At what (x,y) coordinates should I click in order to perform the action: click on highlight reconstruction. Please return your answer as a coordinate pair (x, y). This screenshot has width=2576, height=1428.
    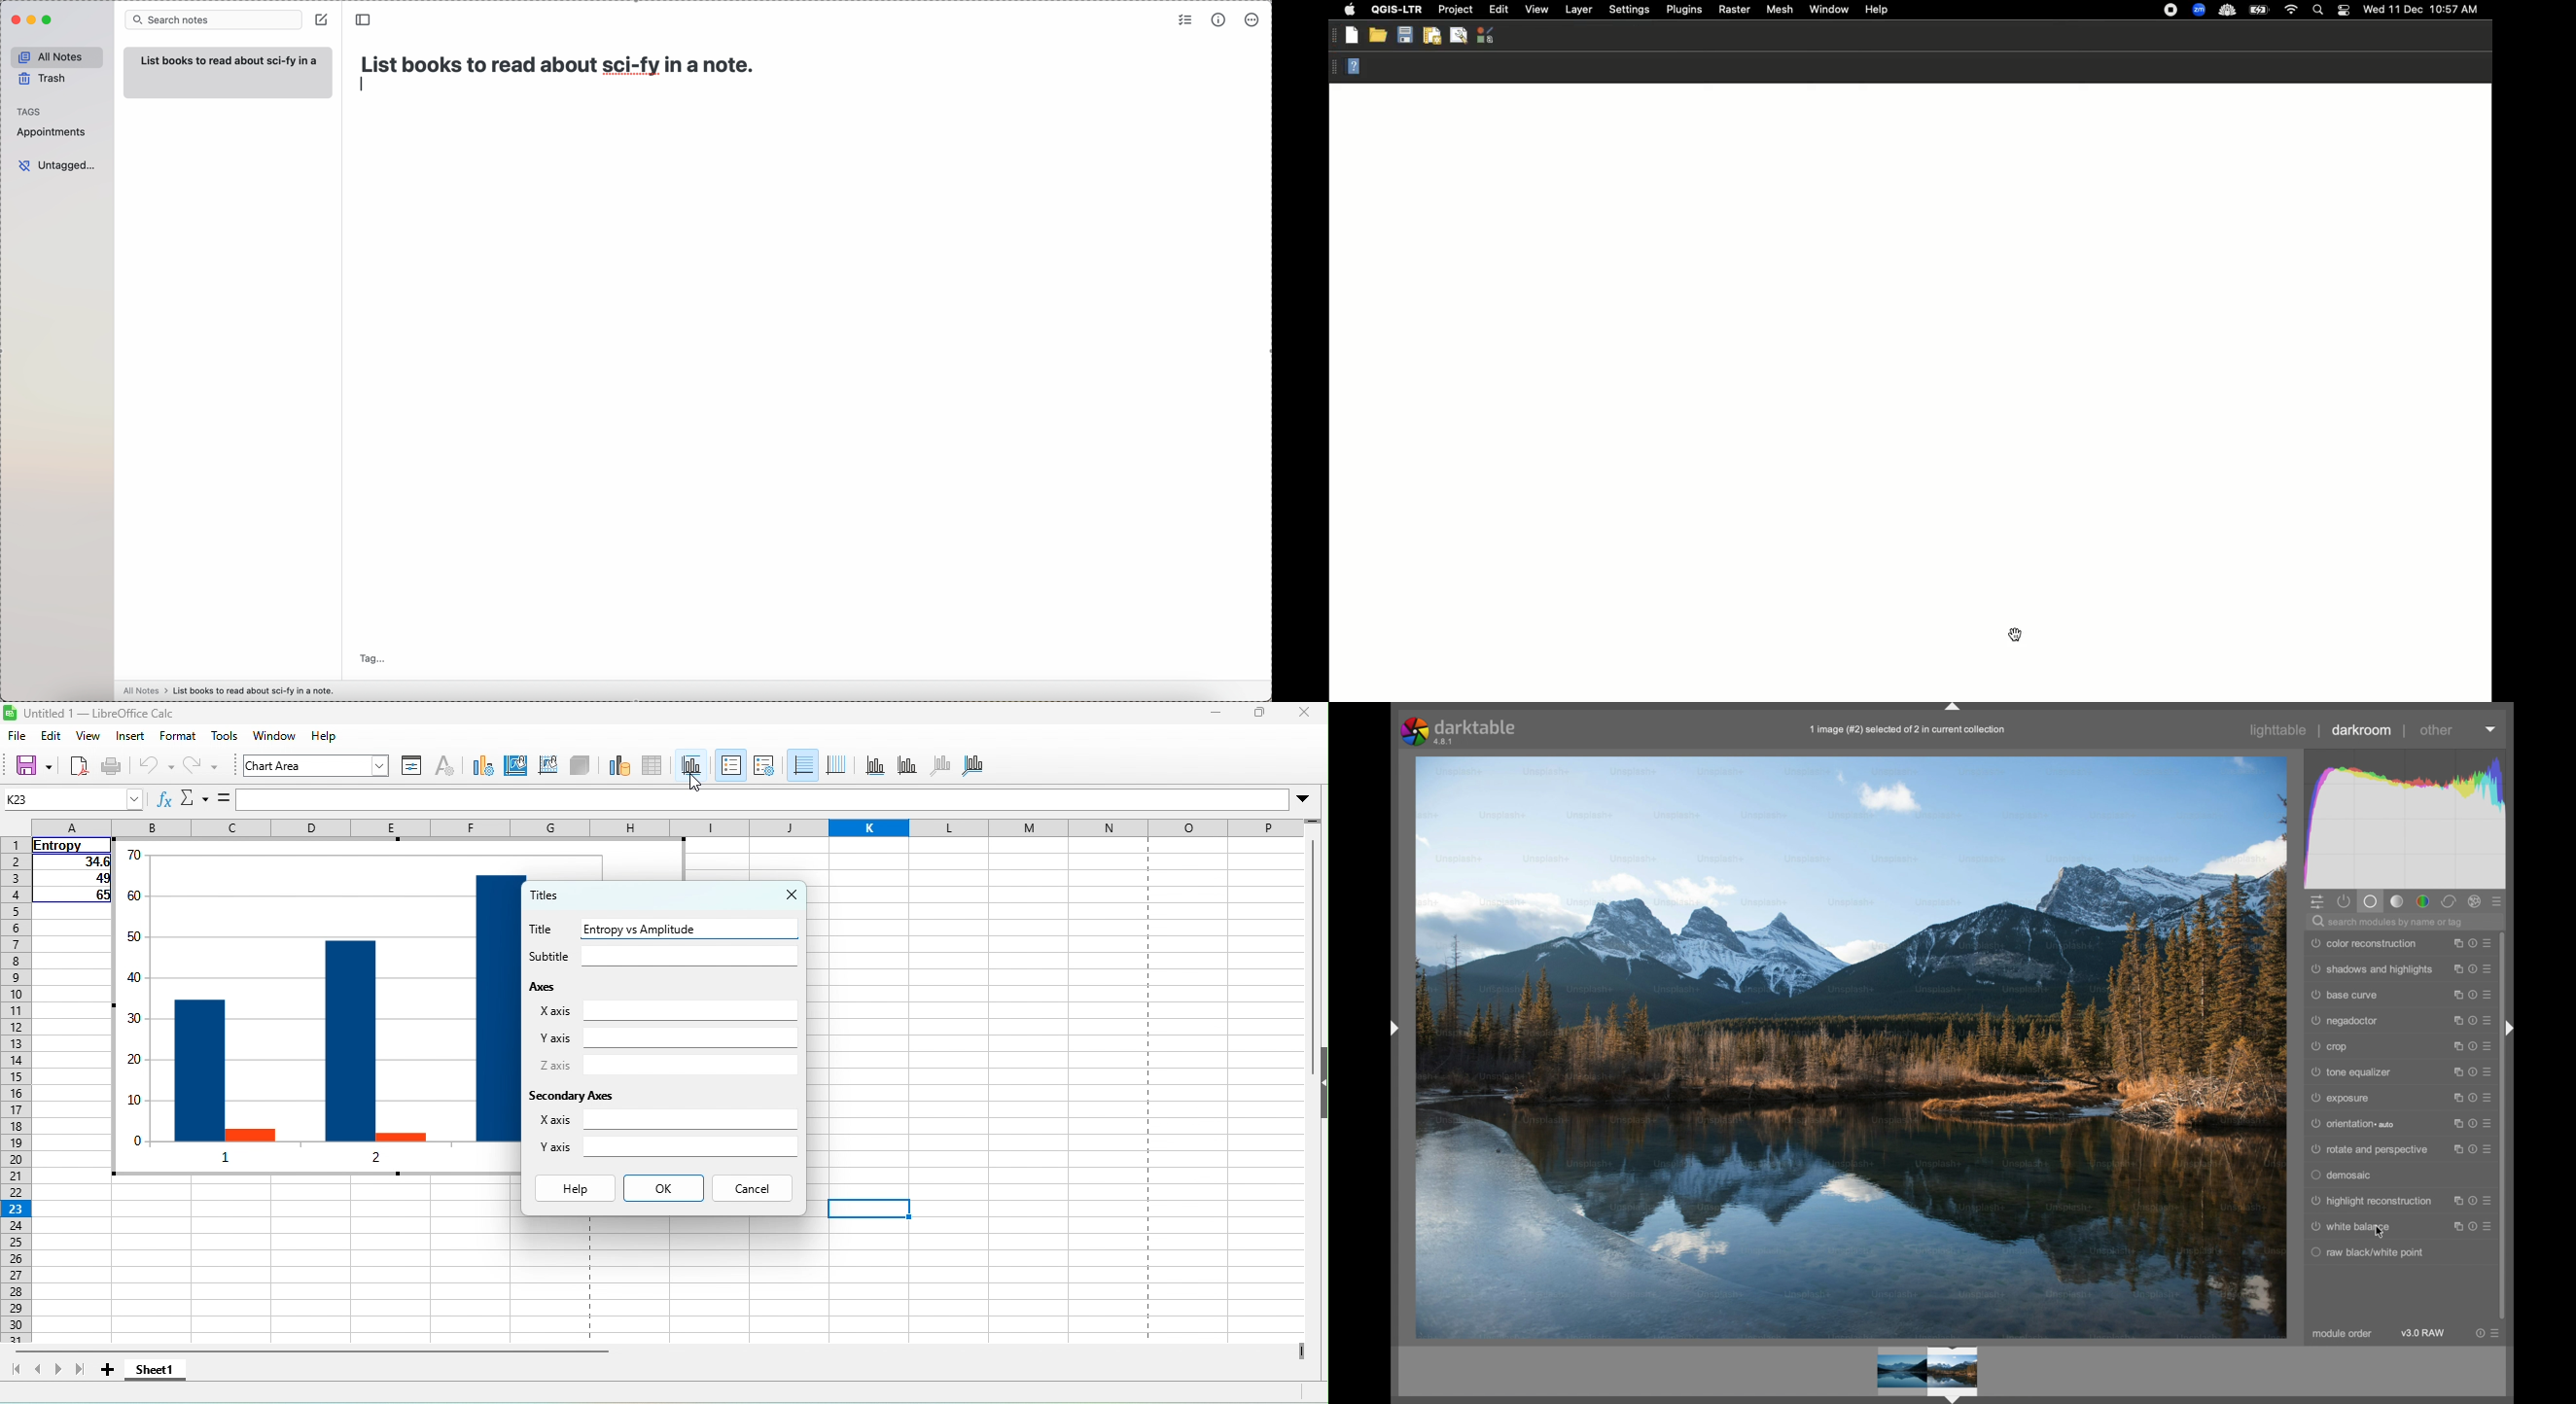
    Looking at the image, I should click on (2370, 1202).